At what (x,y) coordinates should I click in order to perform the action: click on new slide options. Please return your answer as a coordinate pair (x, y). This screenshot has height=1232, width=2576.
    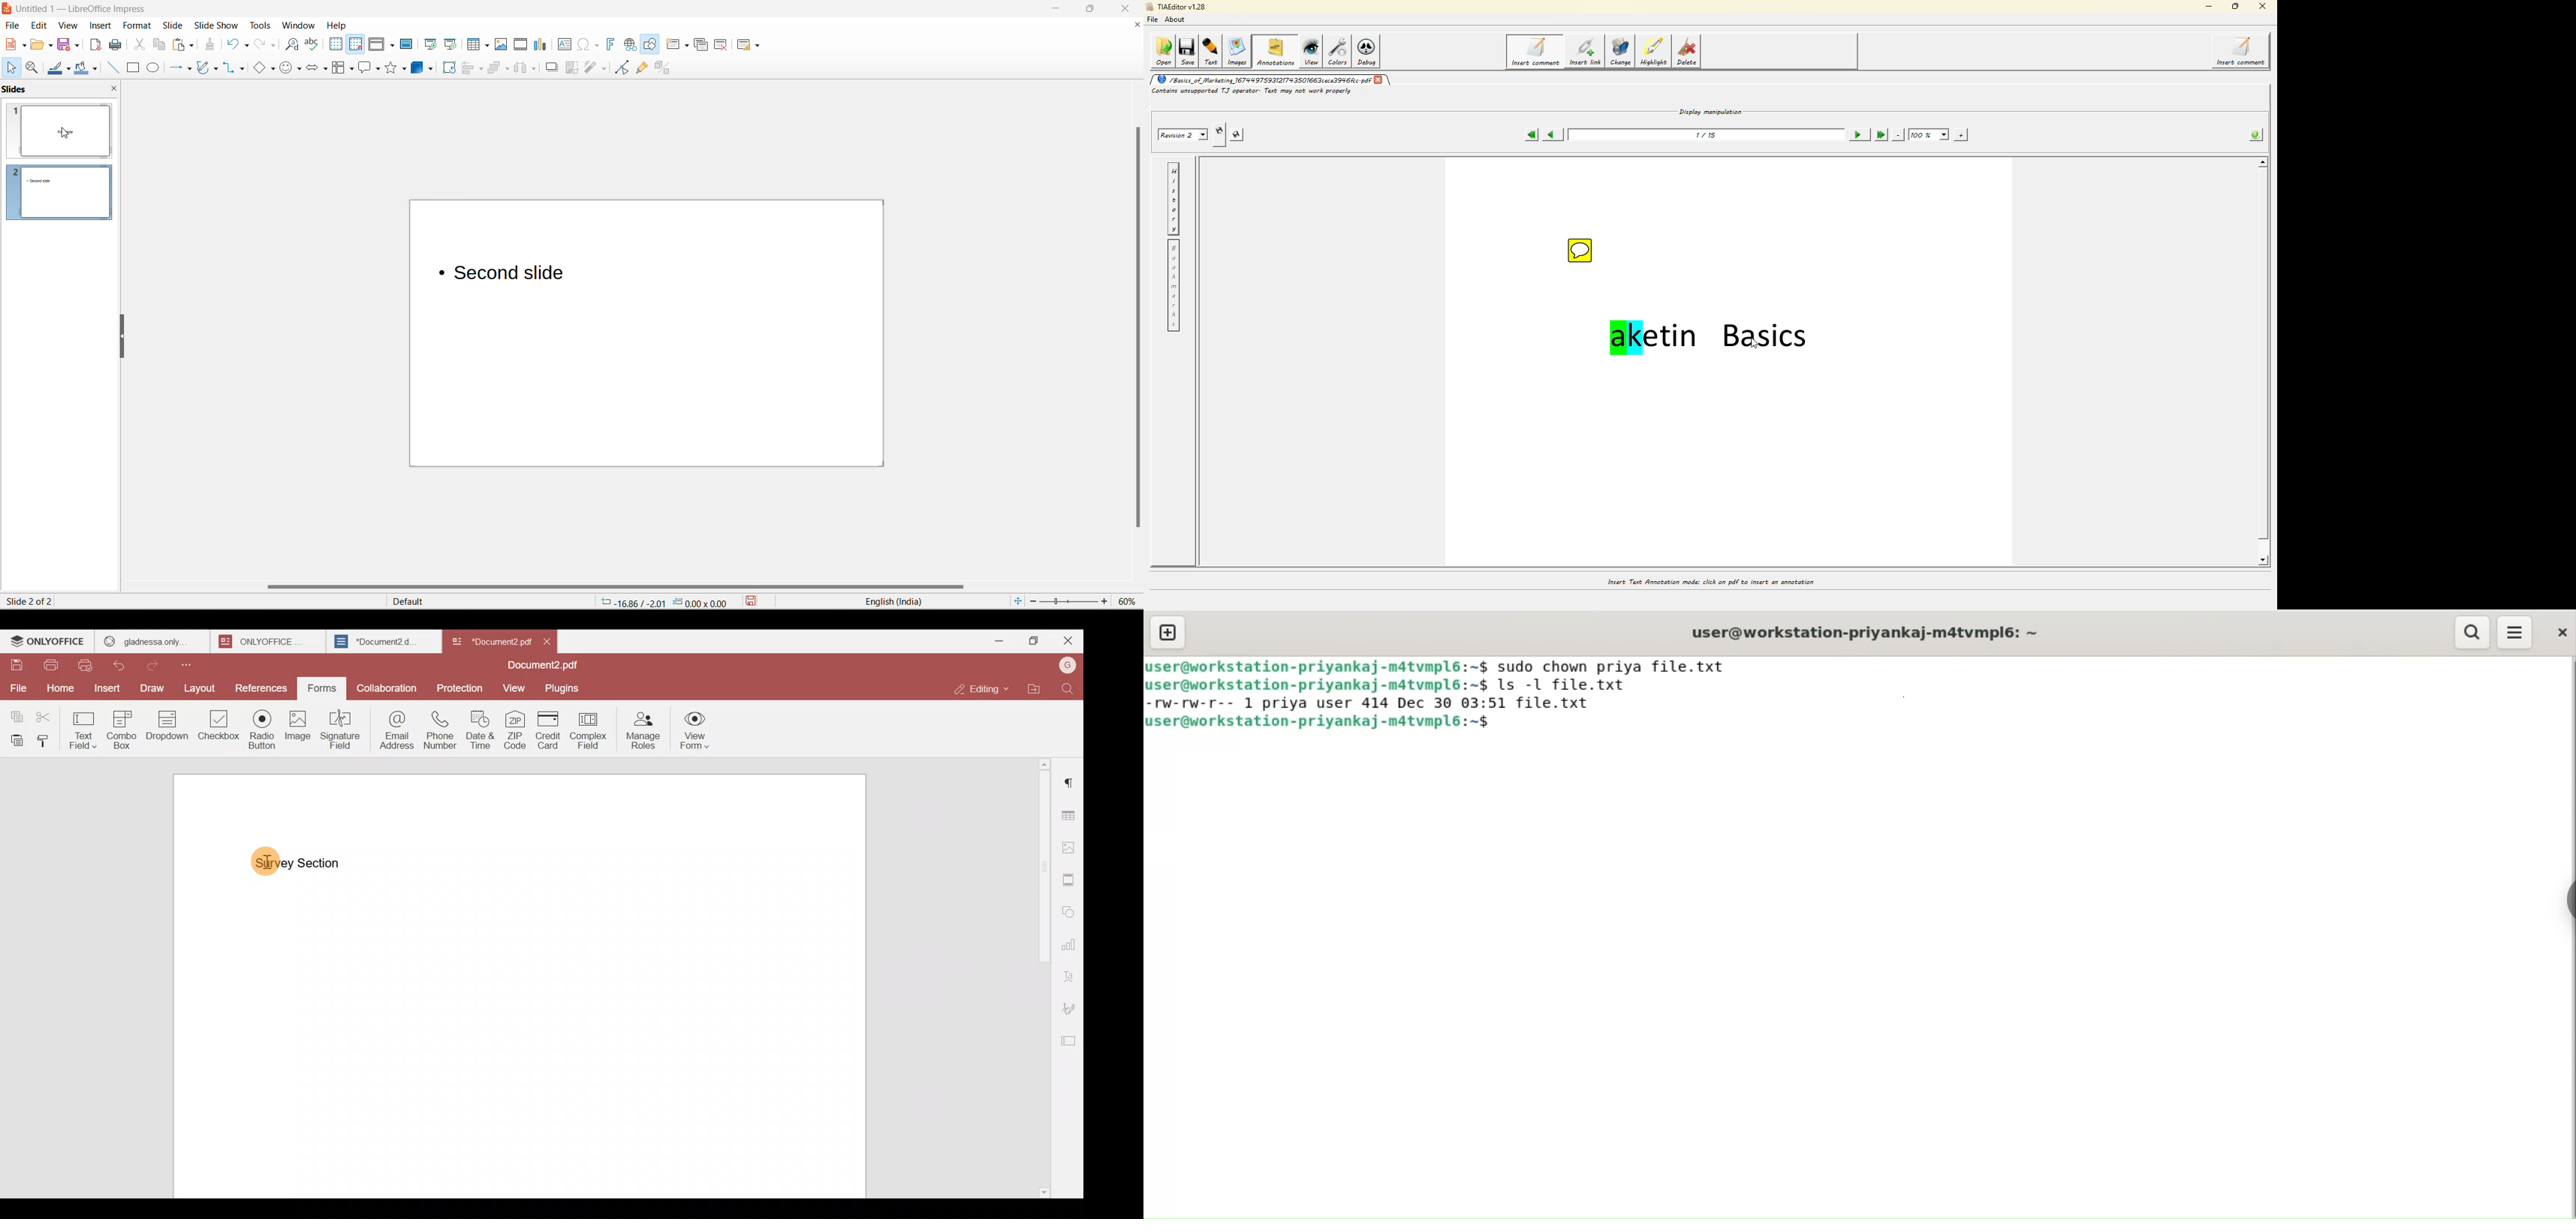
    Looking at the image, I should click on (687, 46).